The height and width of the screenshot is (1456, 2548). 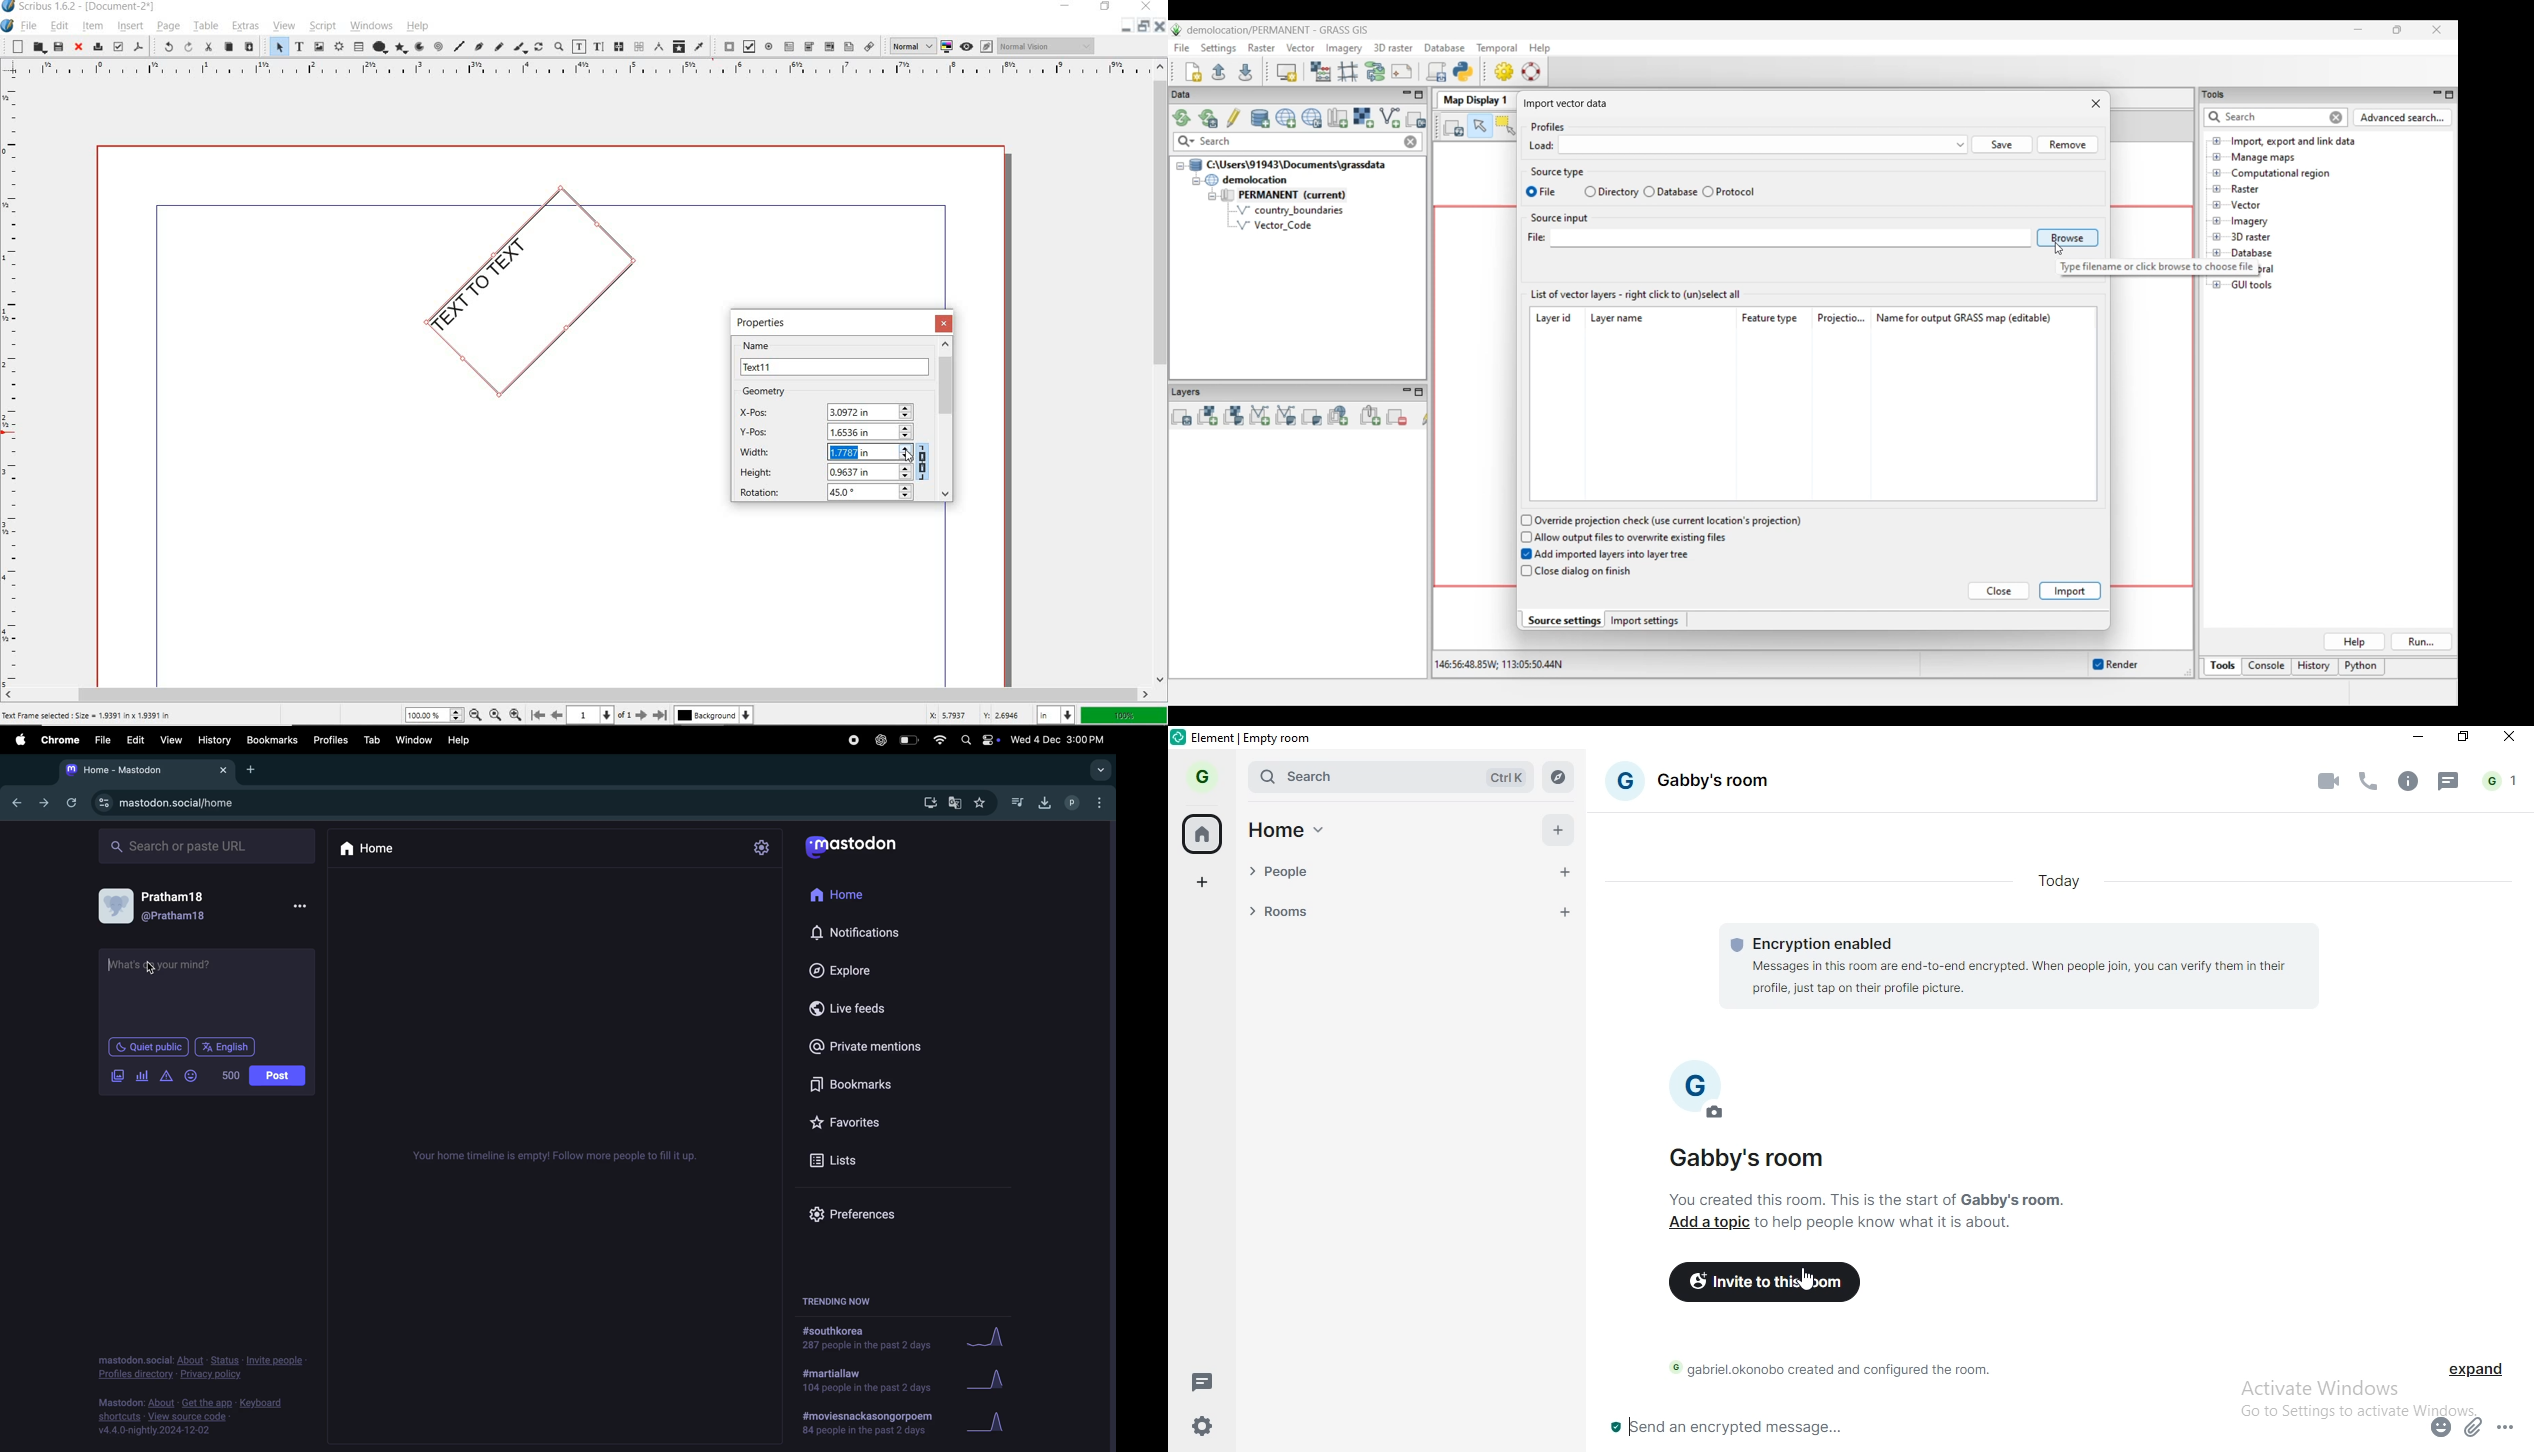 I want to click on calligraphic line, so click(x=521, y=47).